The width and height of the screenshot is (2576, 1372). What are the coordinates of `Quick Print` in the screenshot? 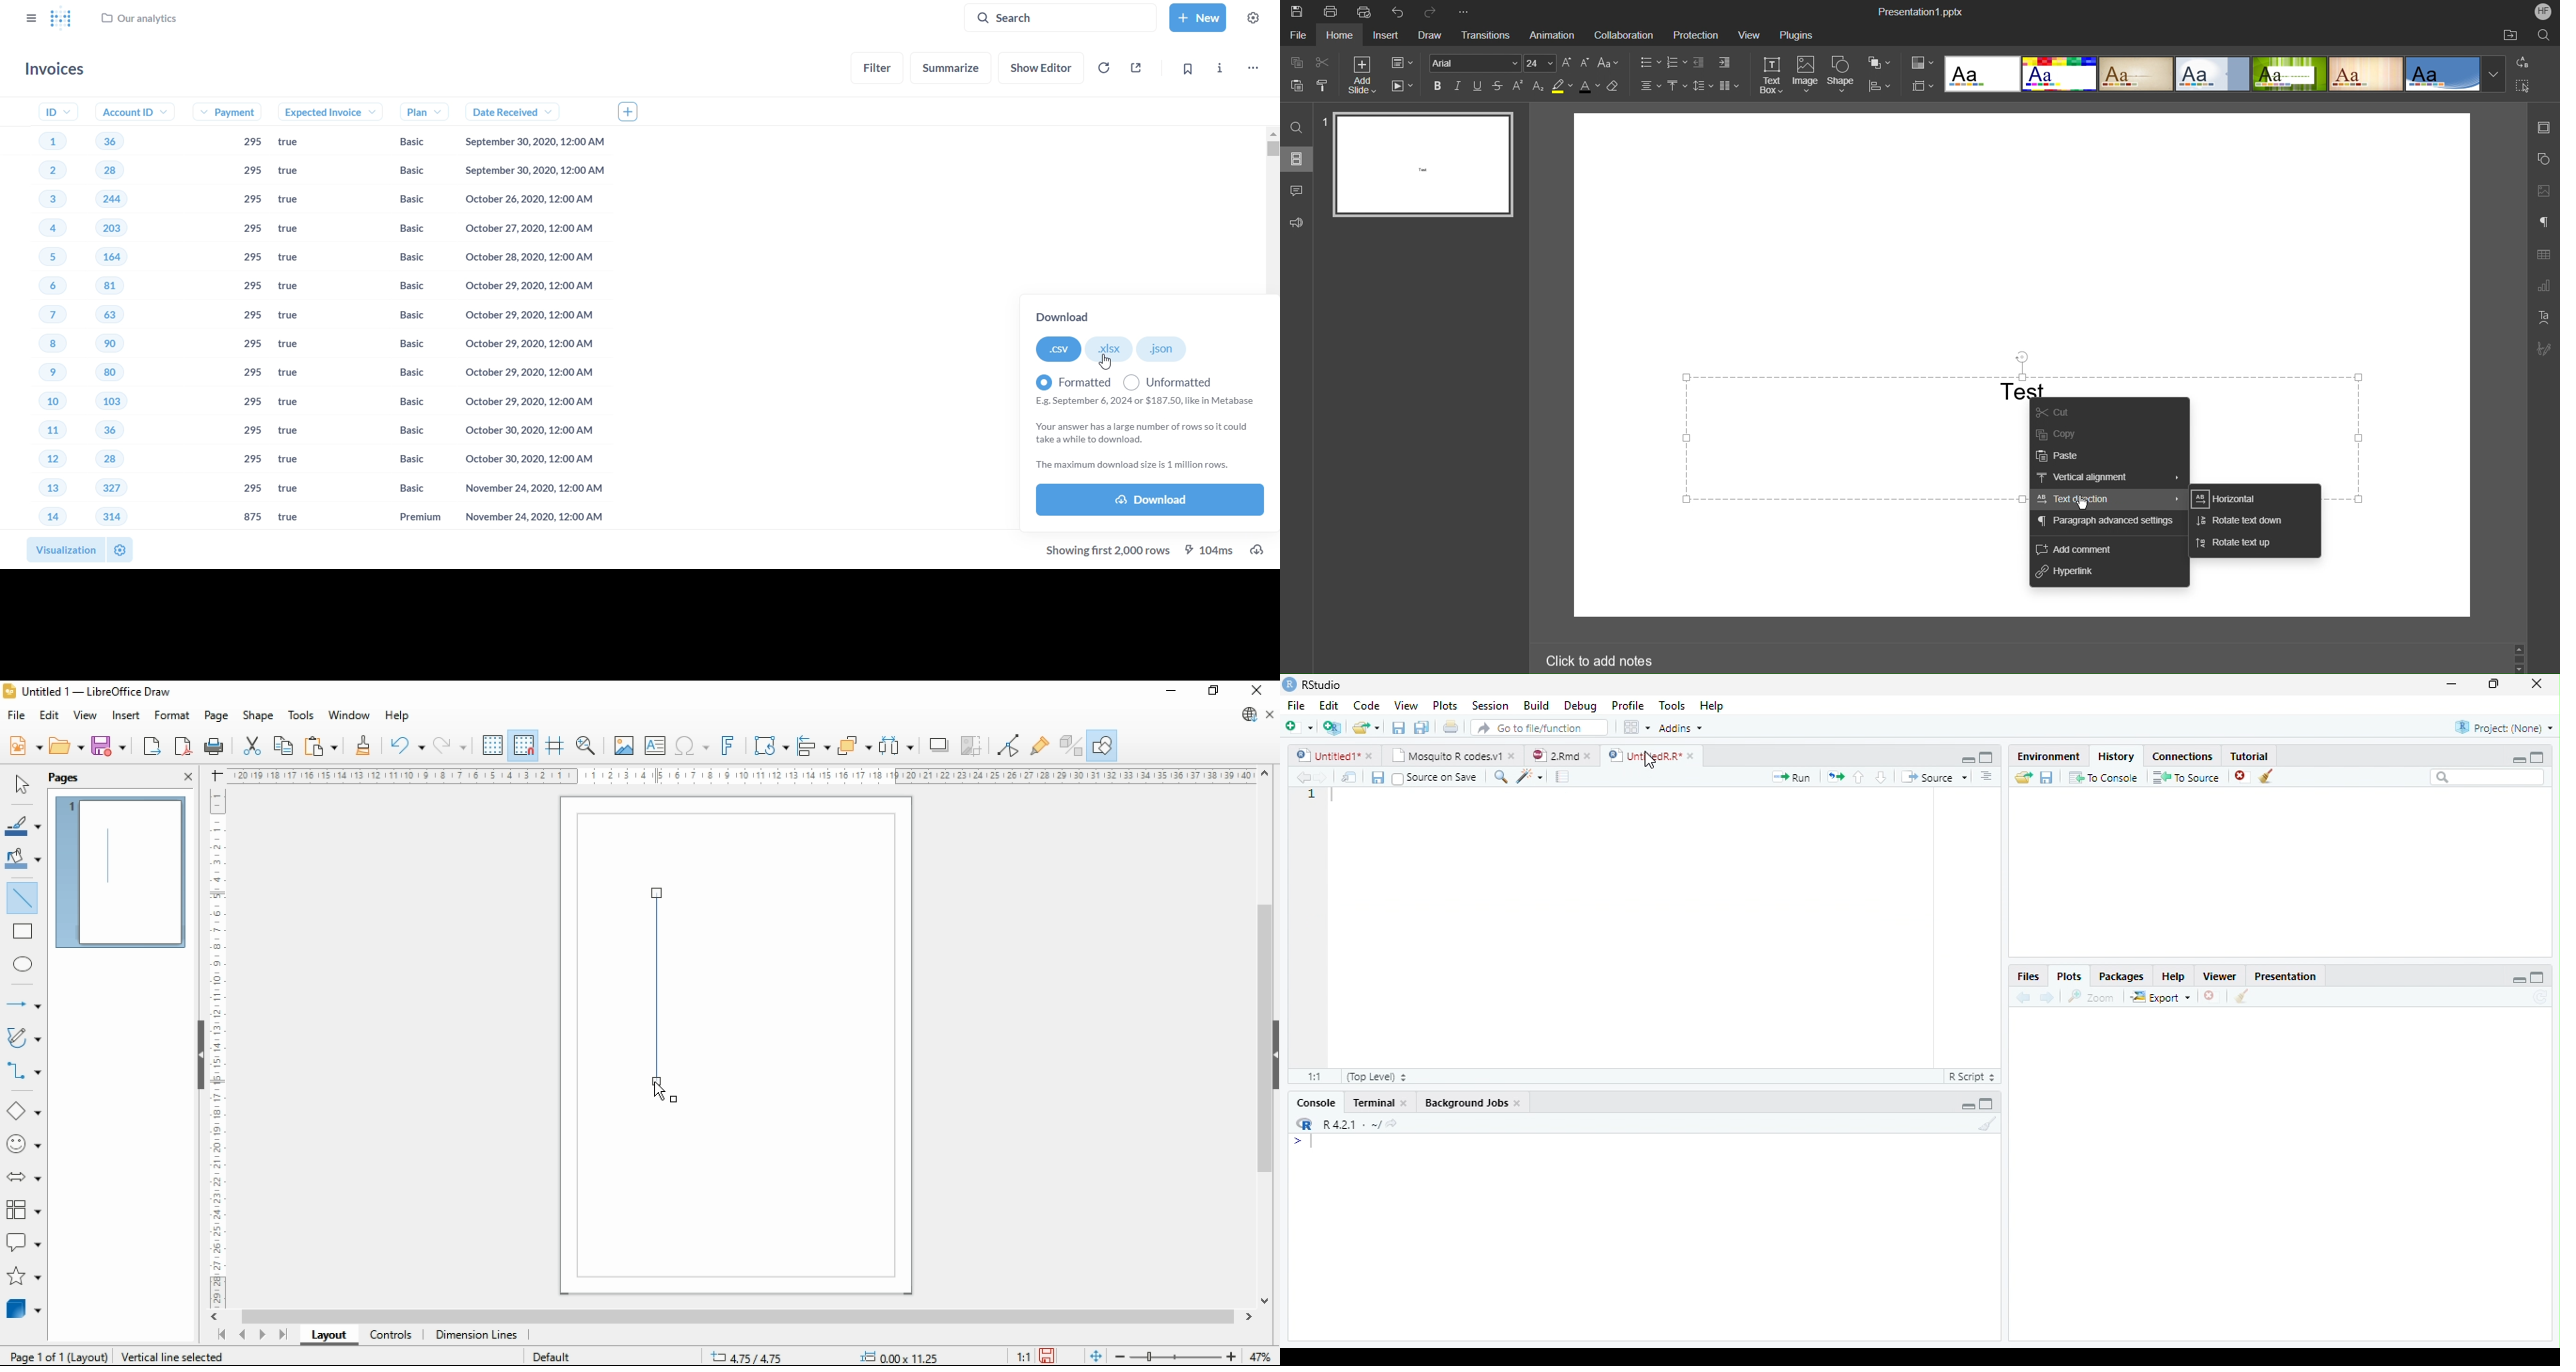 It's located at (1366, 11).